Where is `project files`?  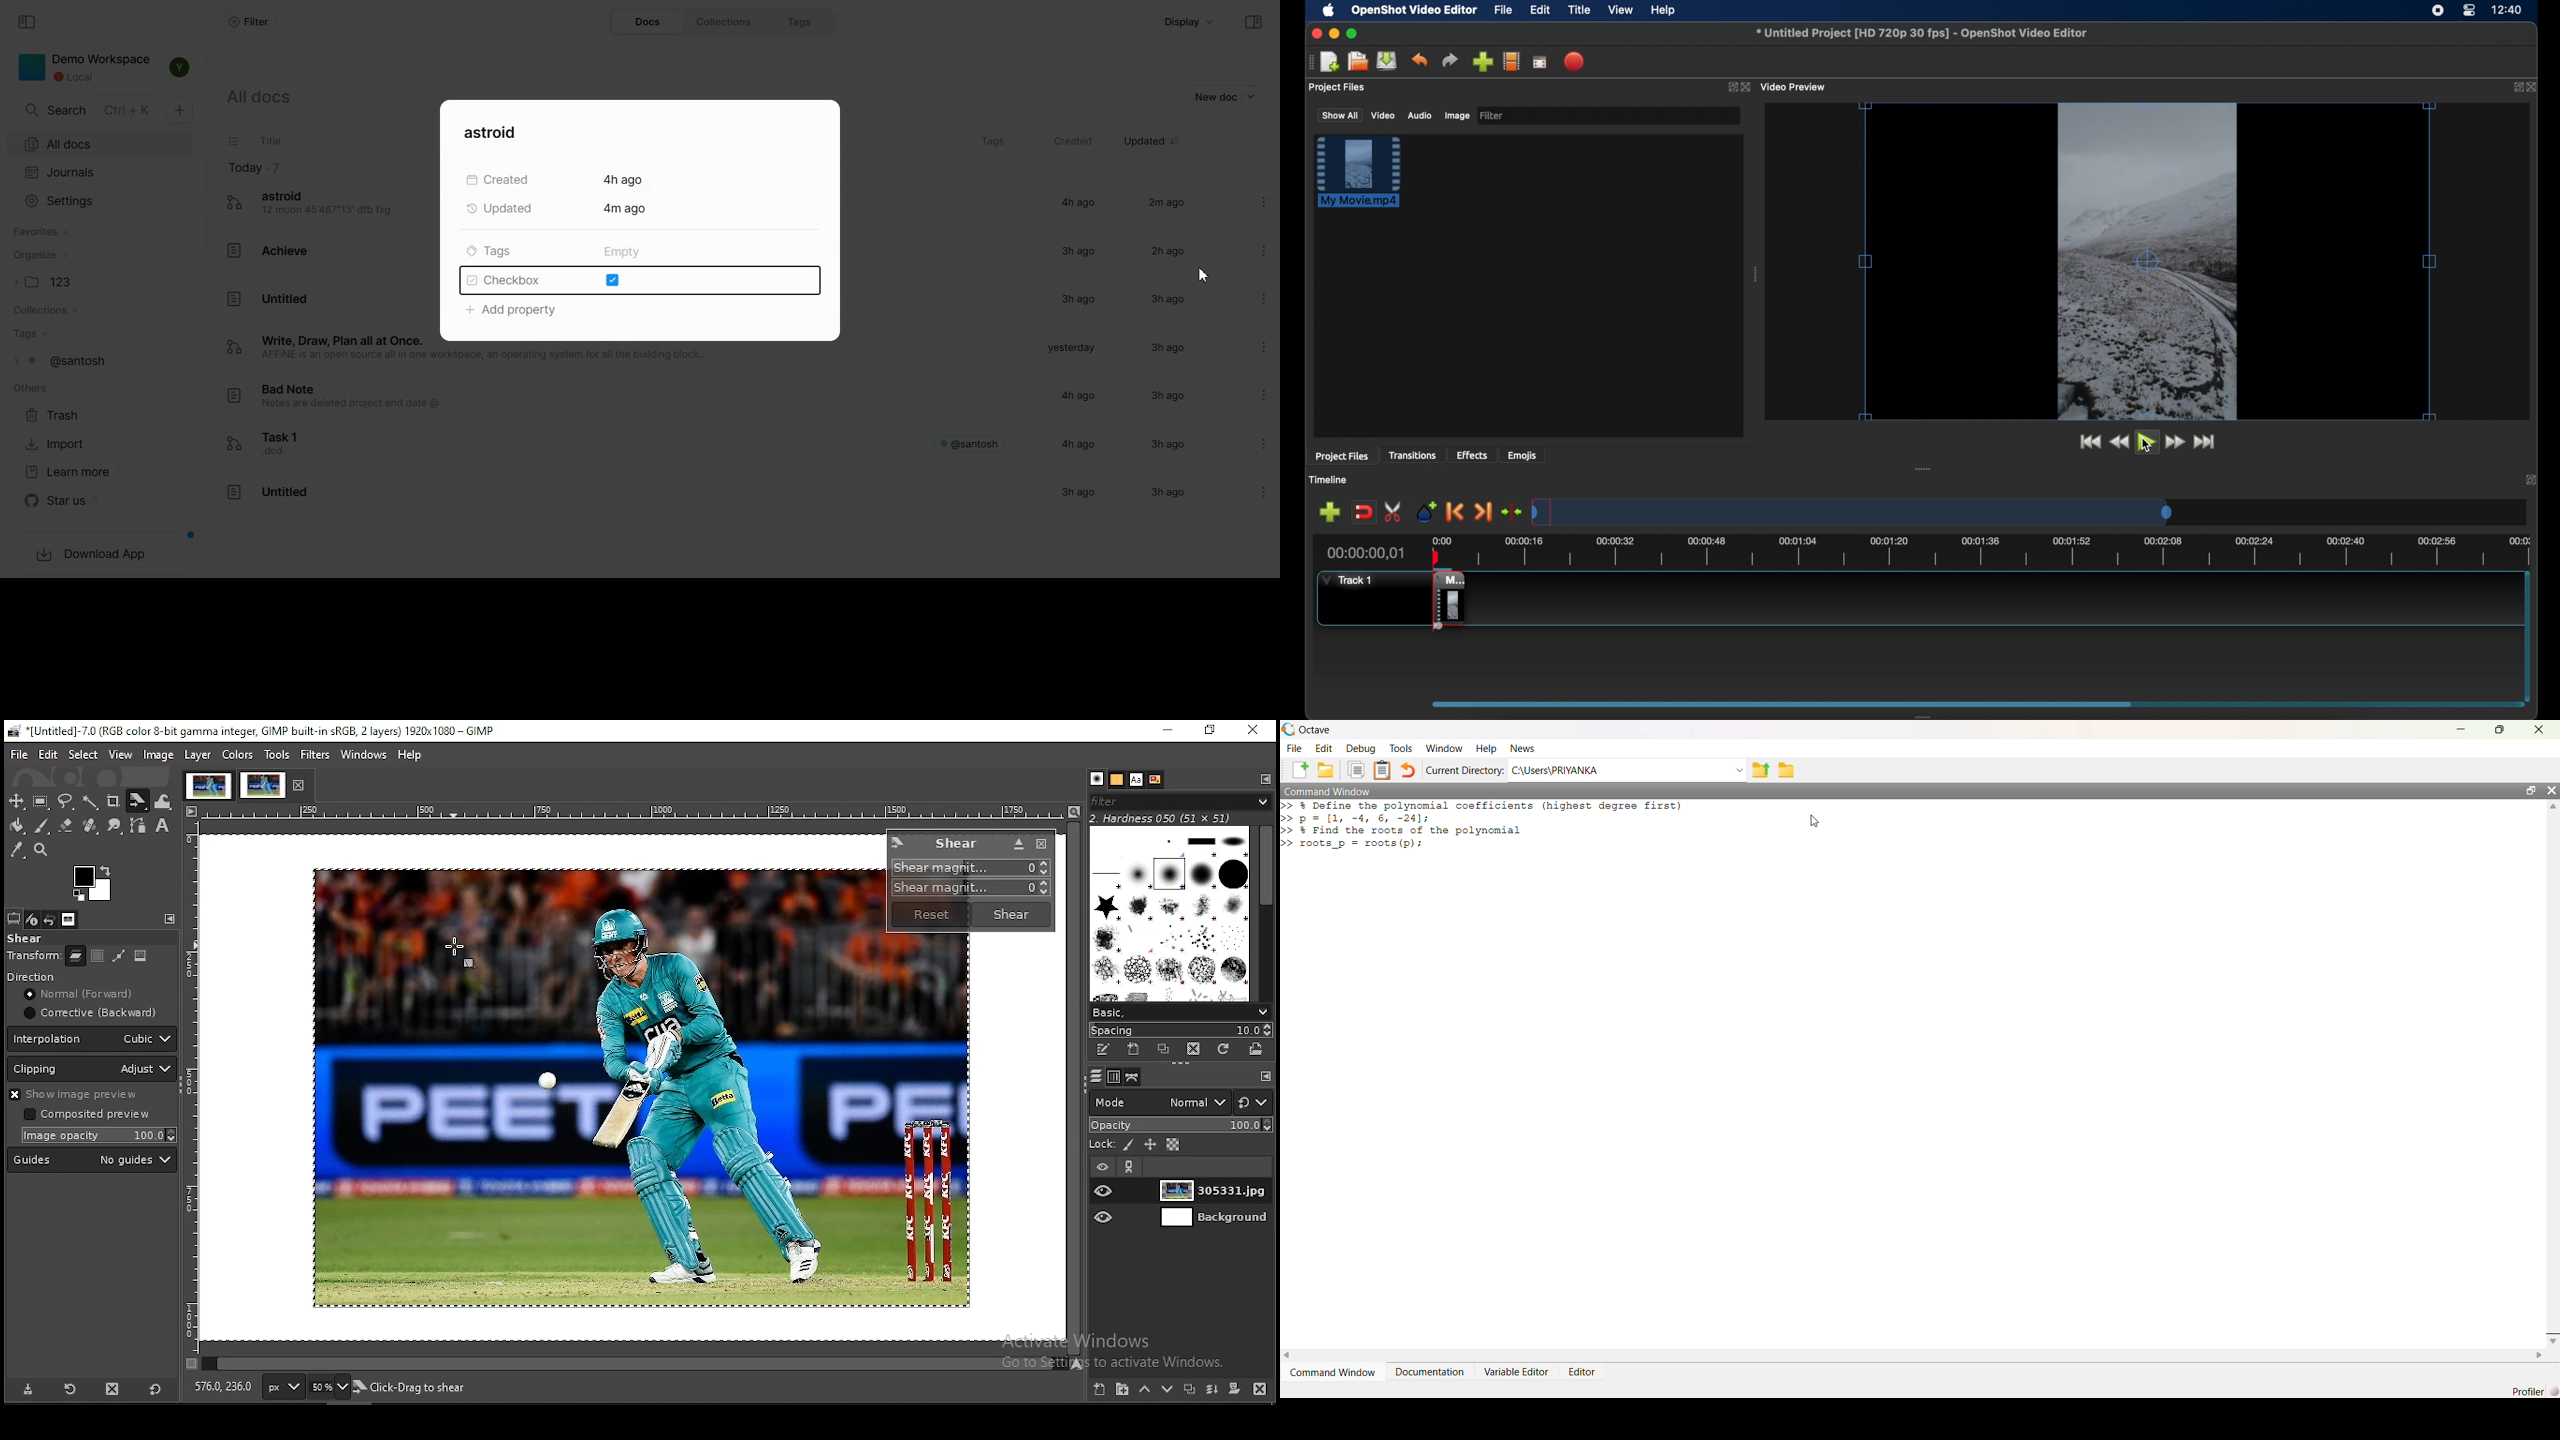
project files is located at coordinates (1337, 87).